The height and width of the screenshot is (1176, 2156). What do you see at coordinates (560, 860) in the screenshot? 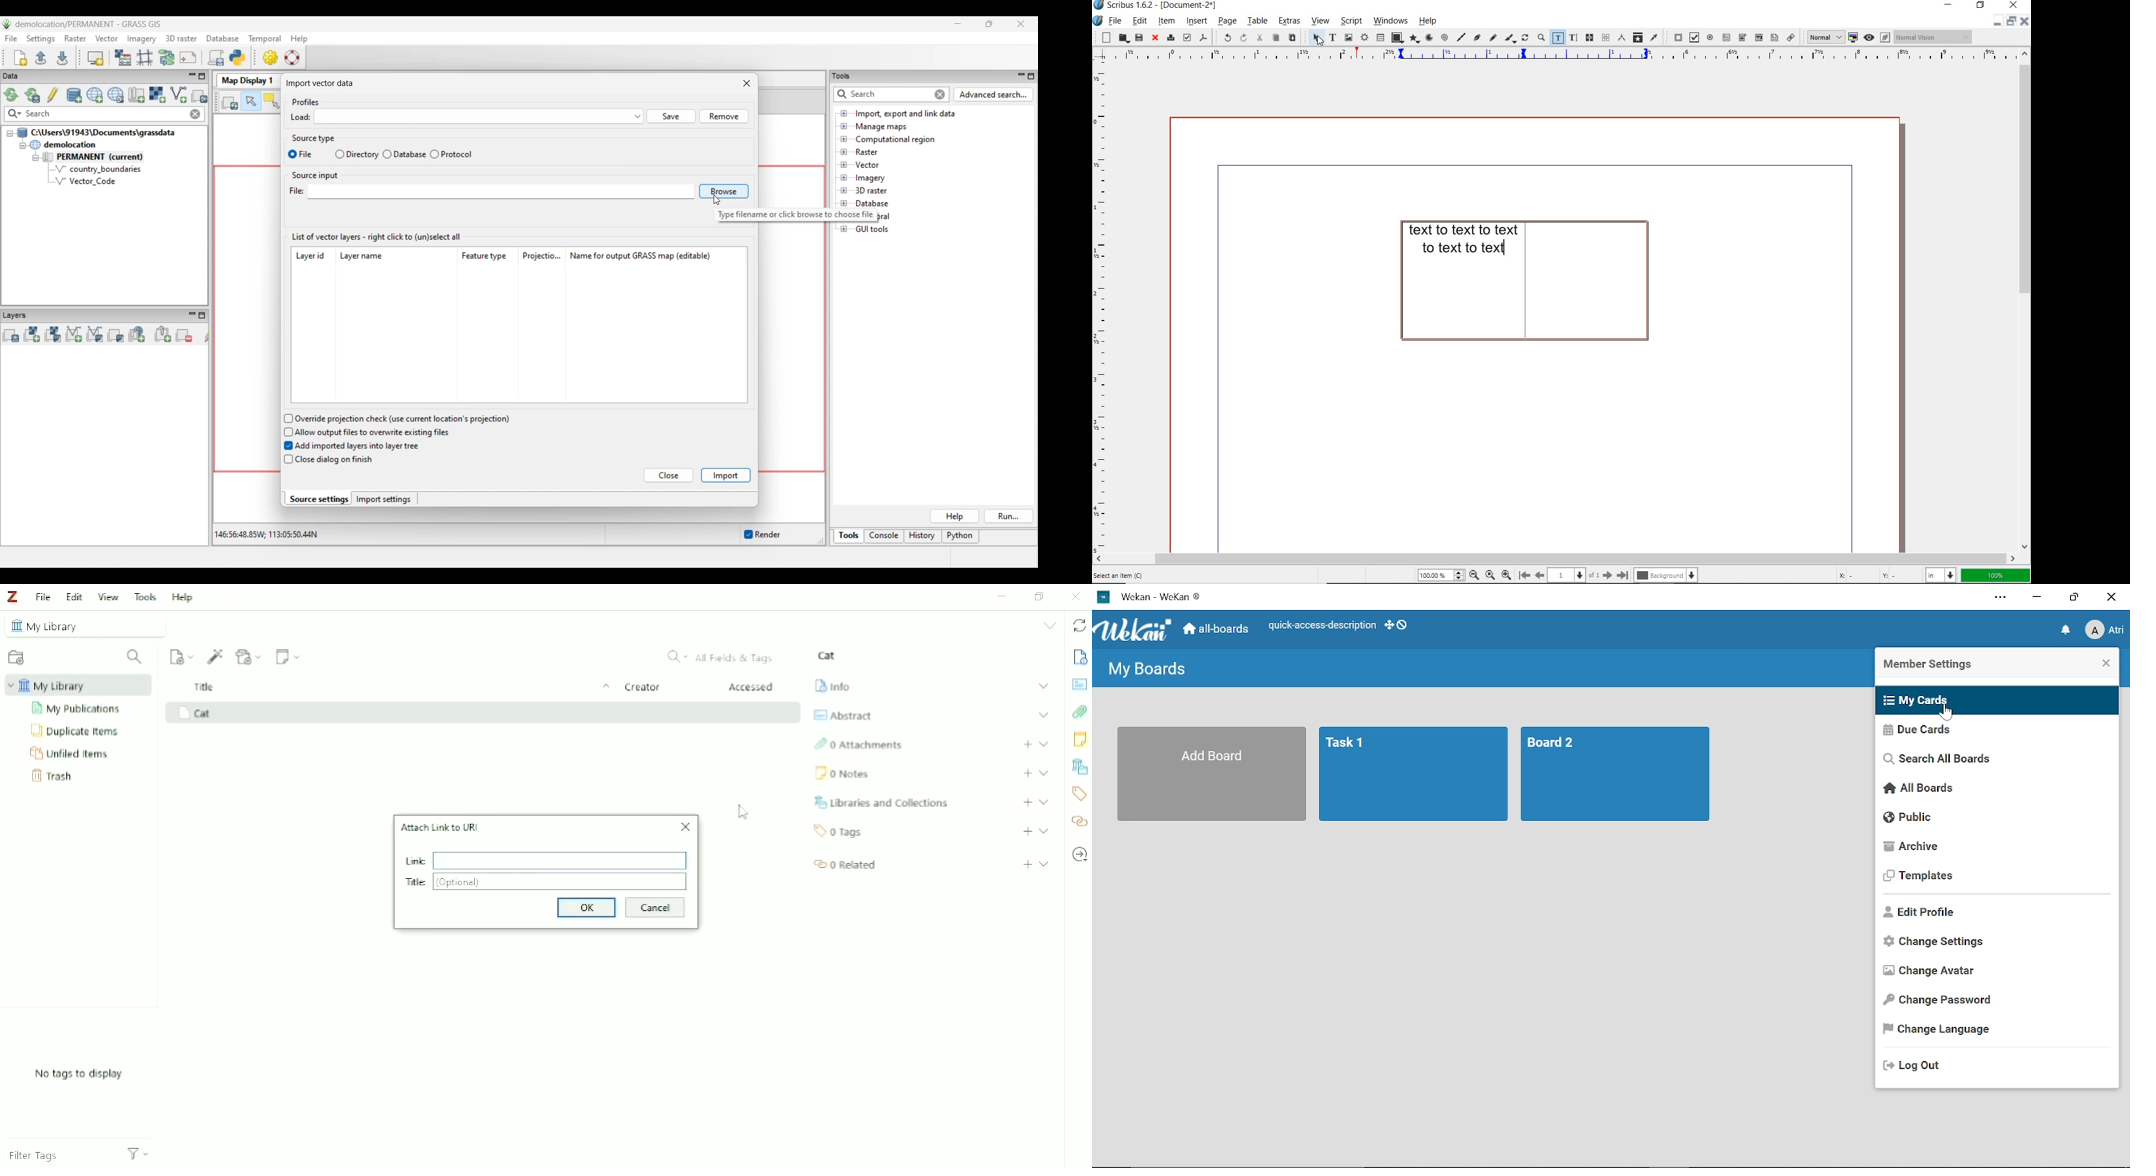
I see `Input field` at bounding box center [560, 860].